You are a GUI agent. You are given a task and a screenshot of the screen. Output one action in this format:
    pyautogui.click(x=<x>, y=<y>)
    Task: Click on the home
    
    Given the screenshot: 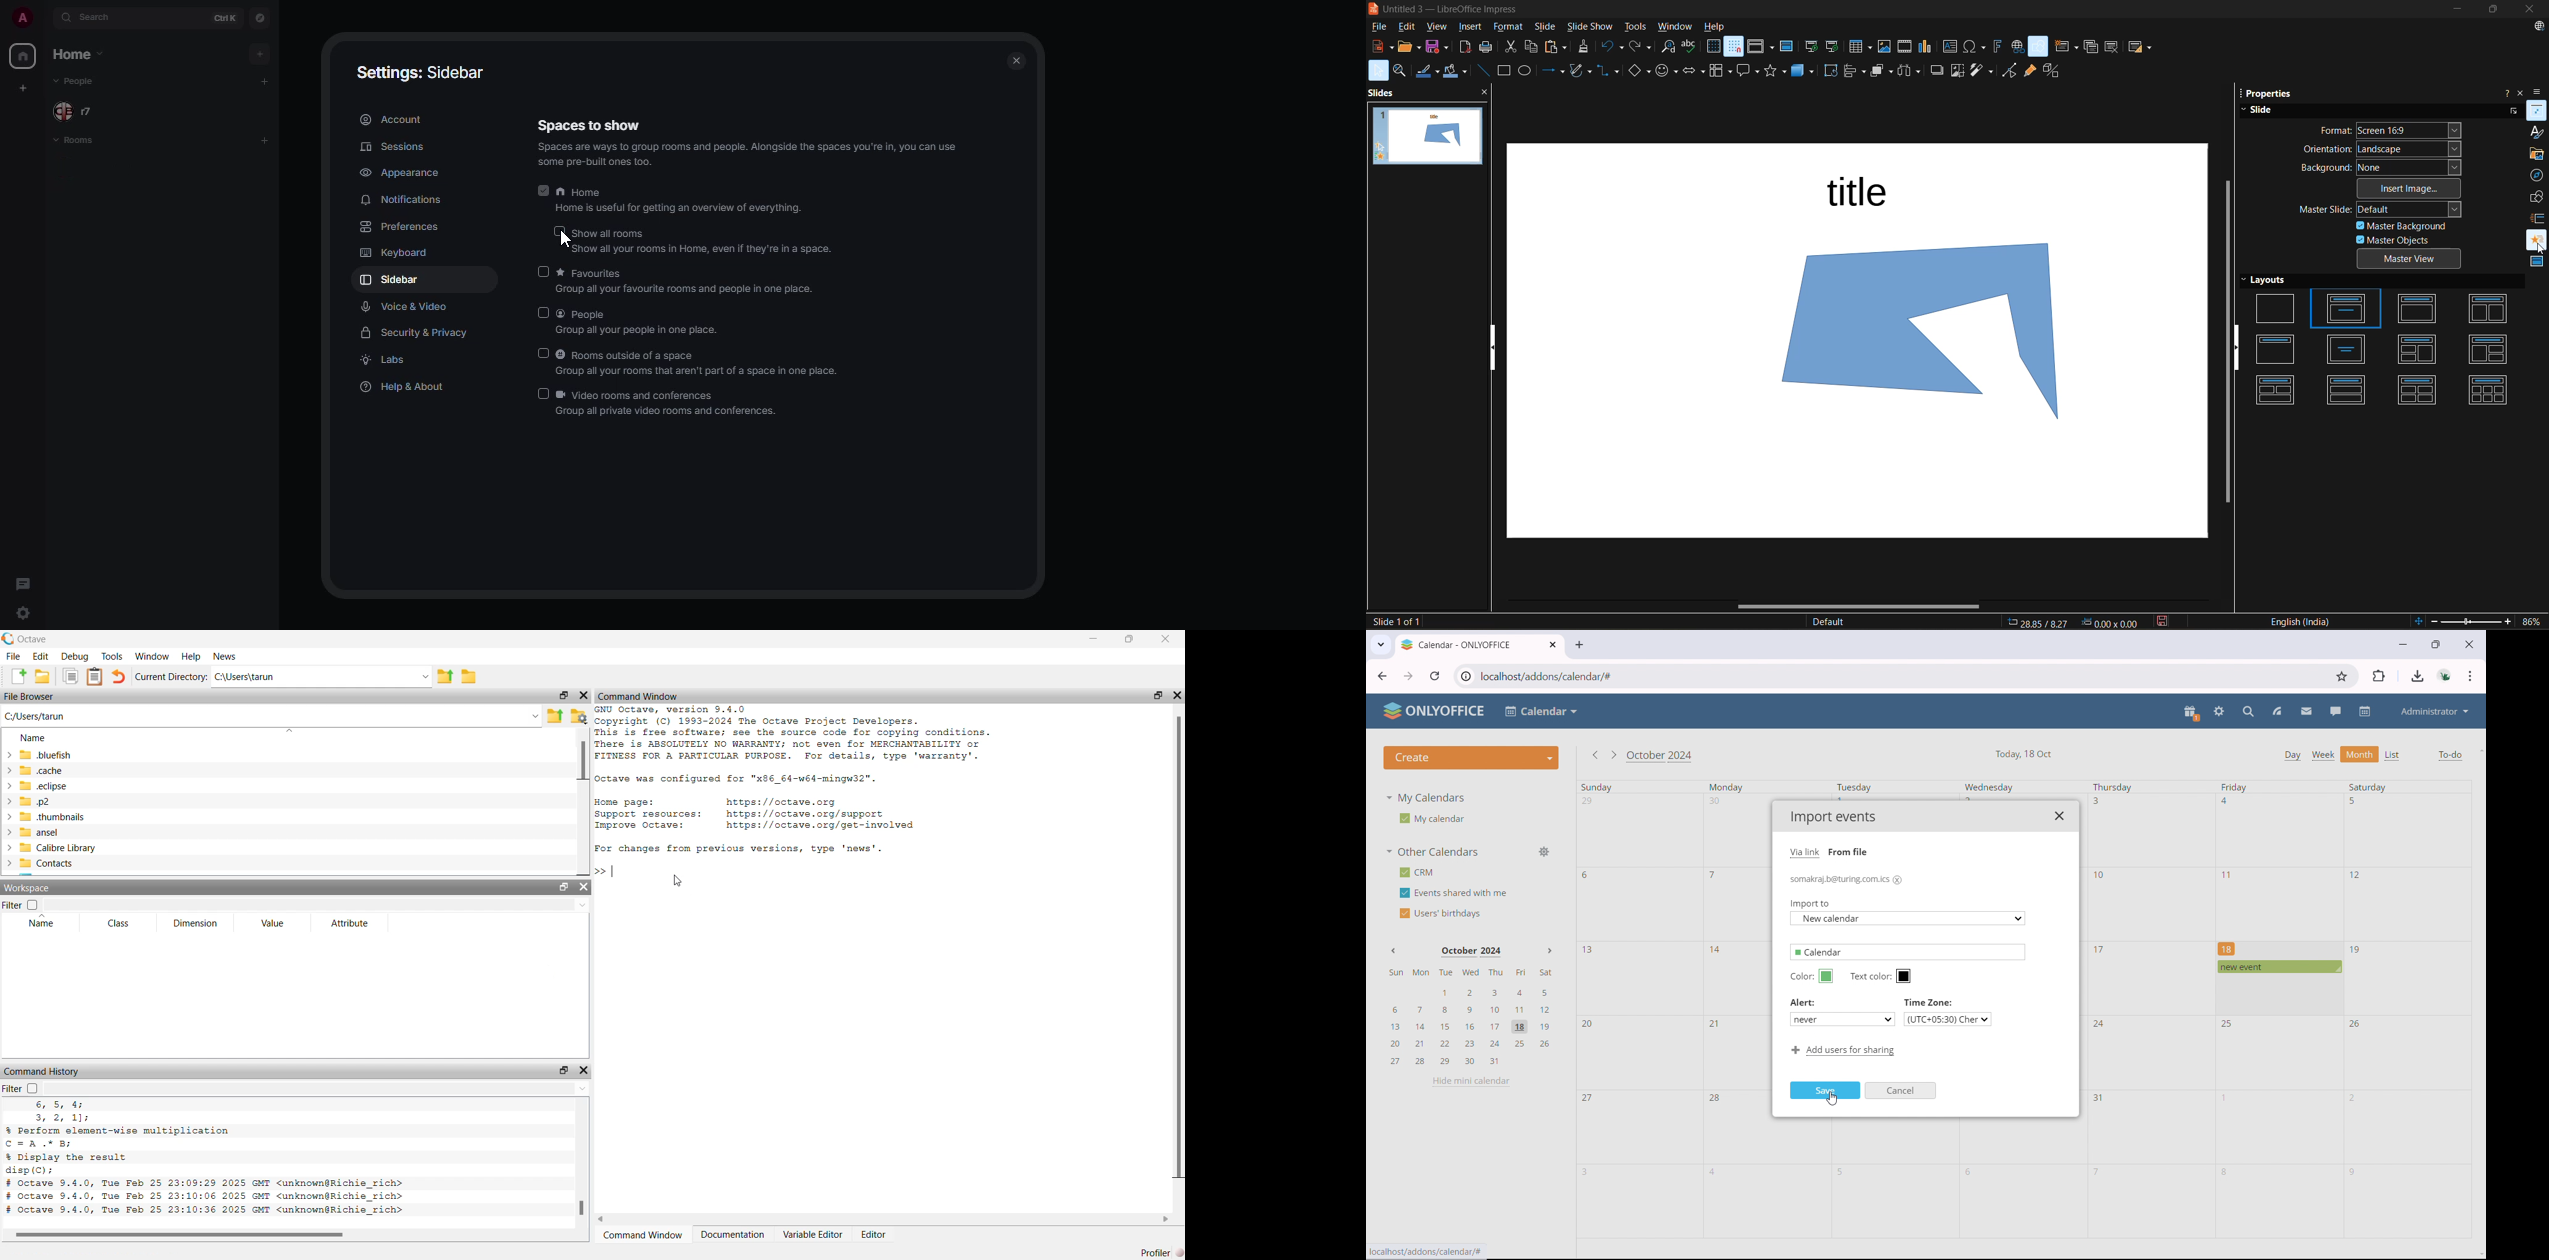 What is the action you would take?
    pyautogui.click(x=682, y=200)
    